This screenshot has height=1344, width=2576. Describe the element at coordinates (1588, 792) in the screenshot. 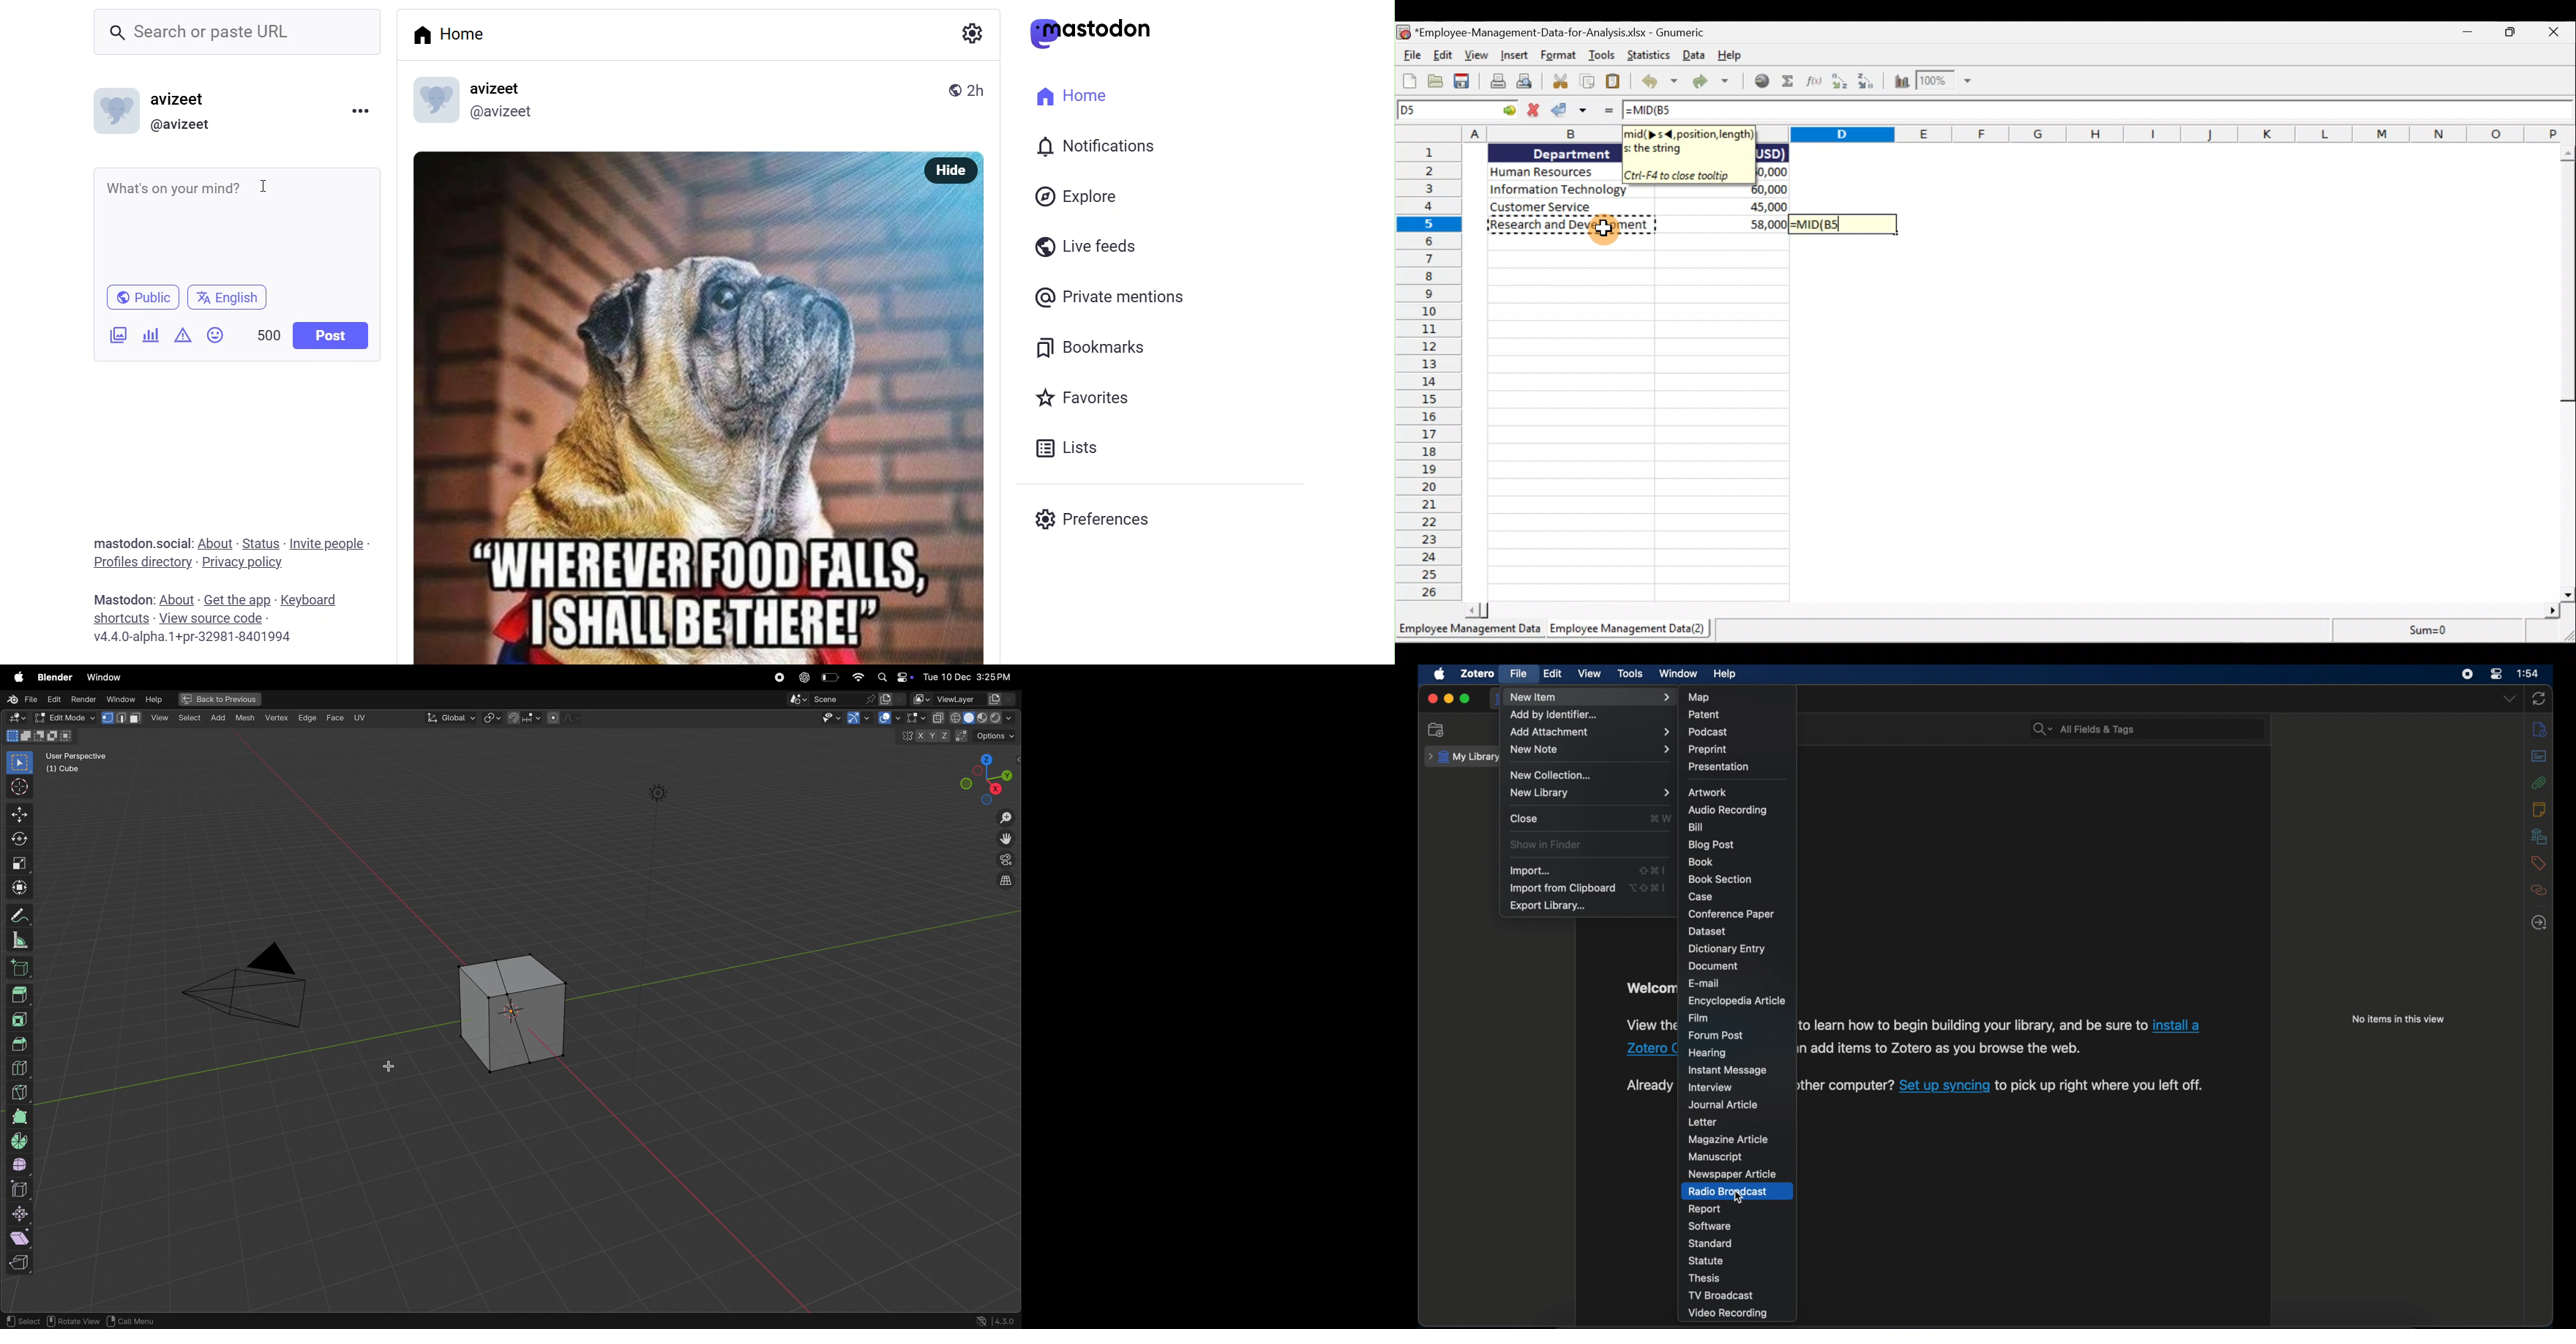

I see `new library` at that location.